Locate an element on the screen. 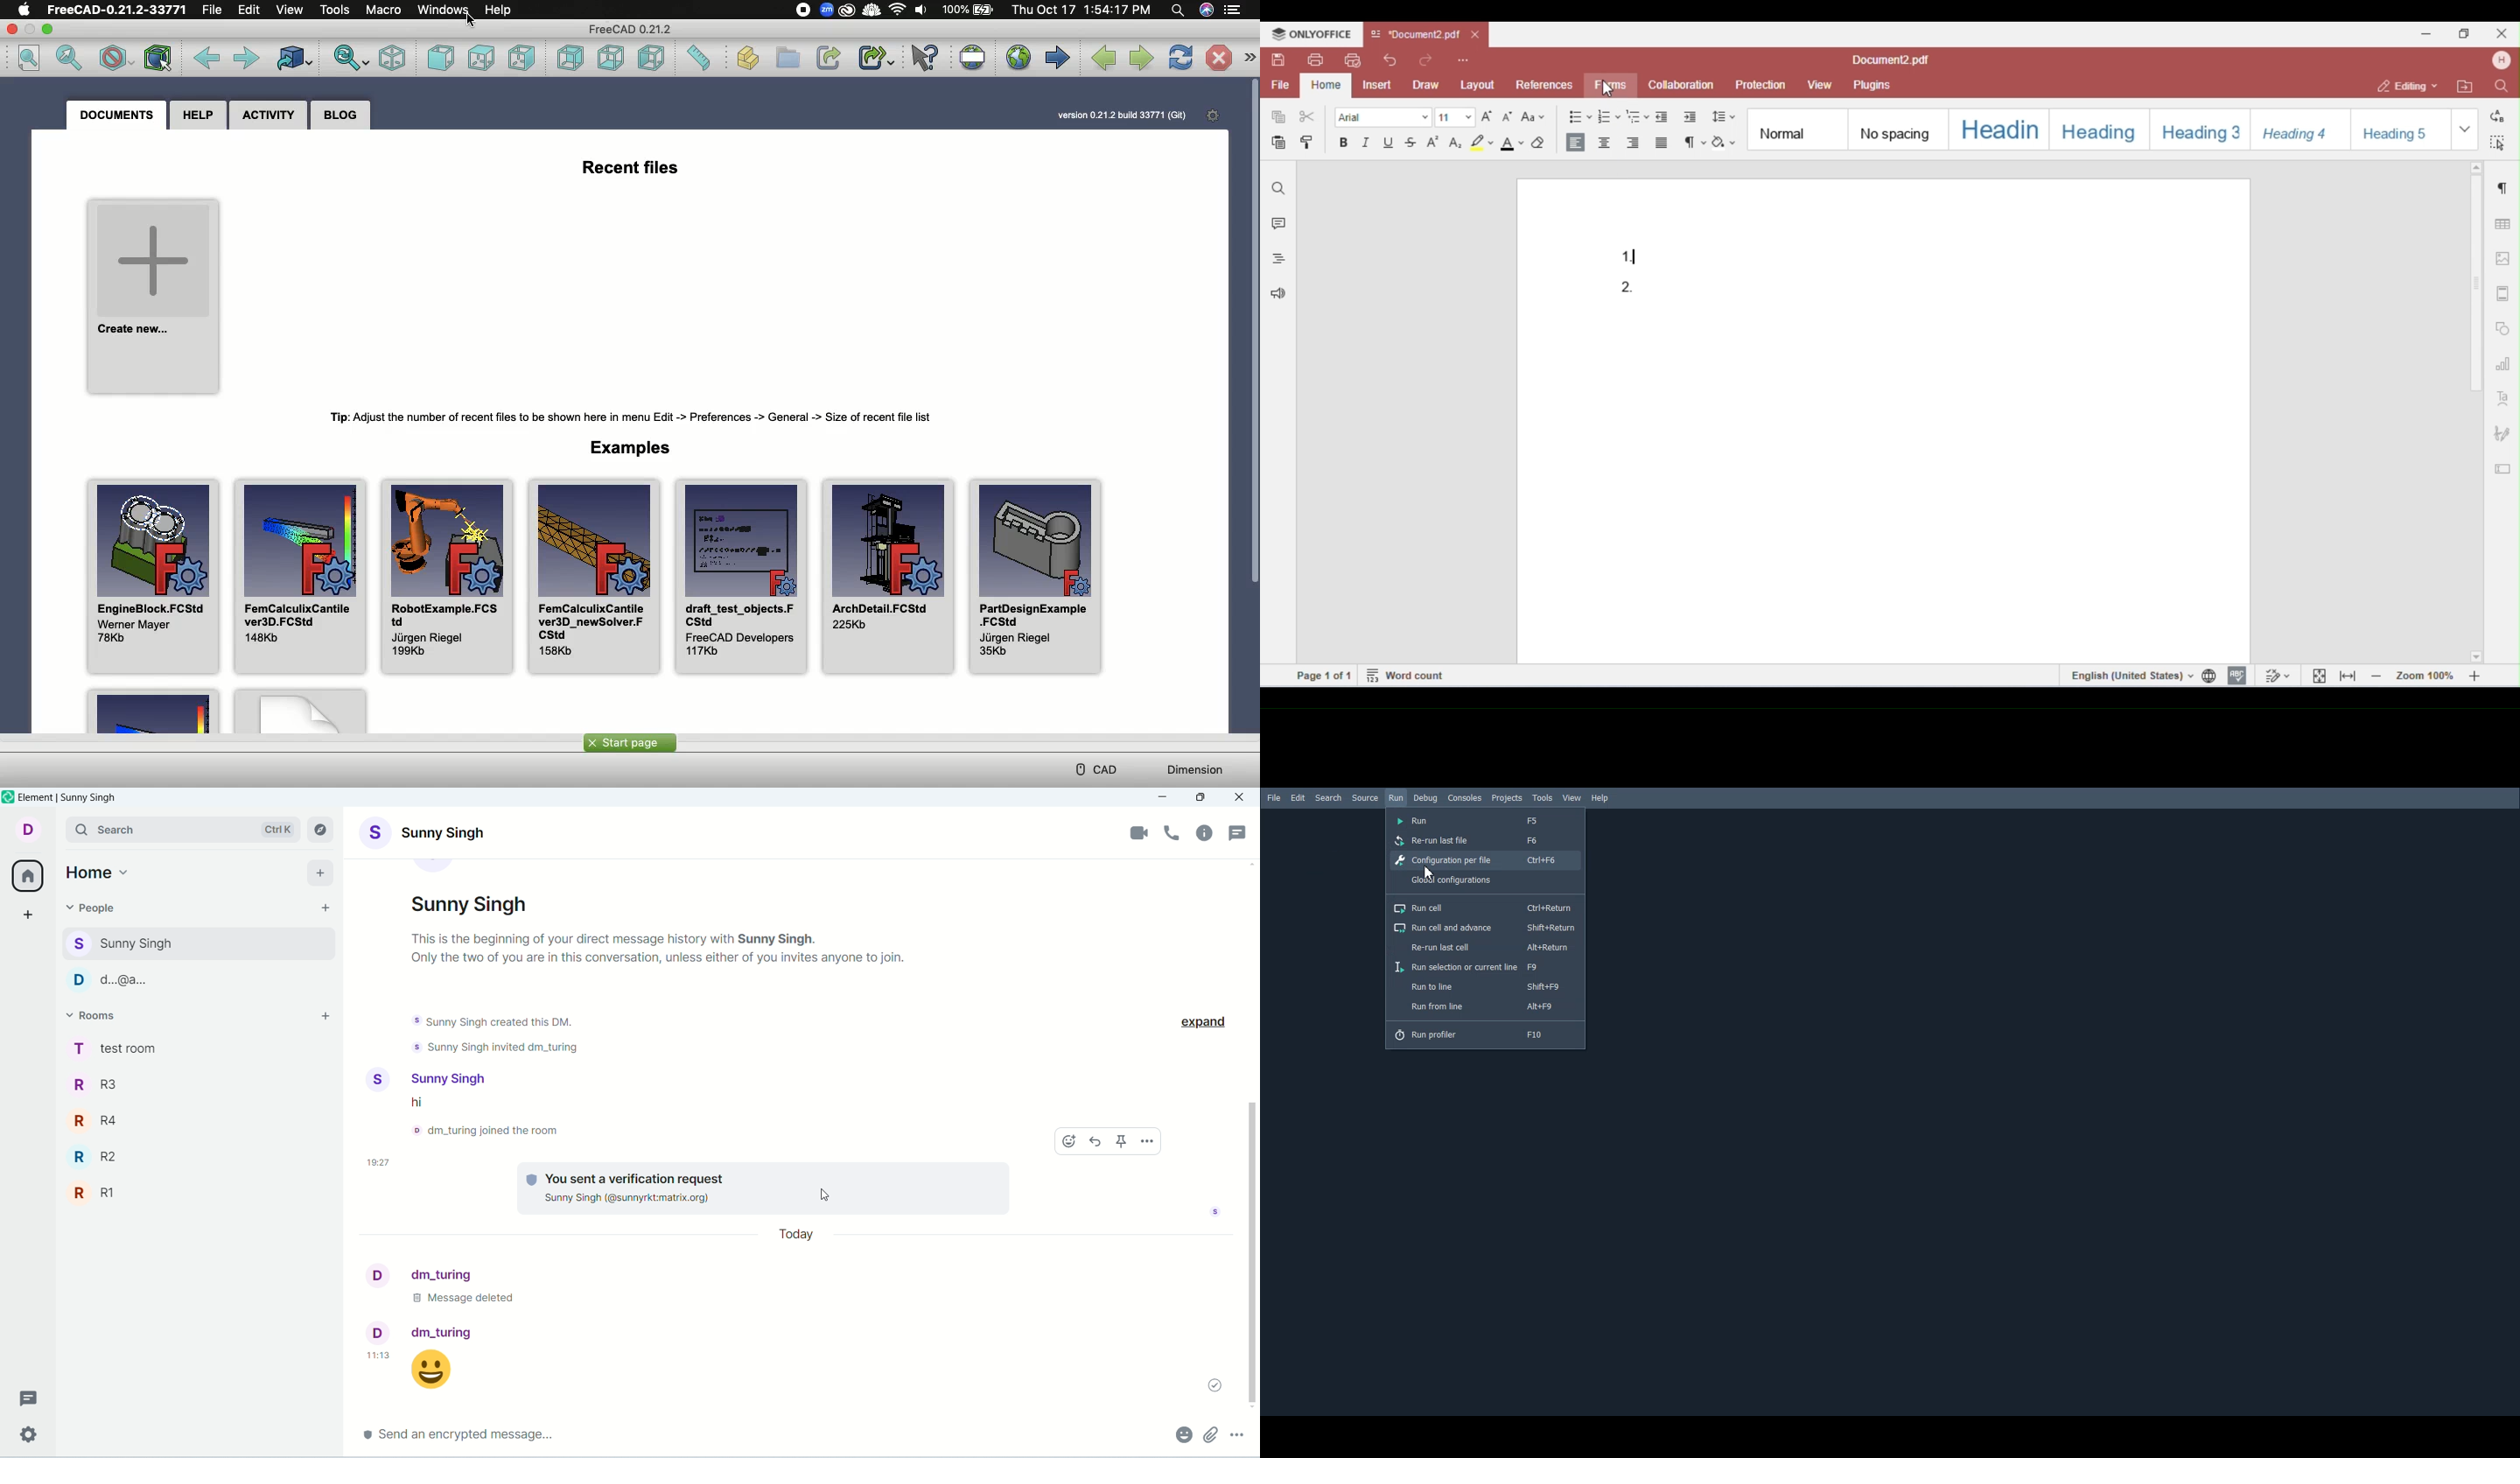  settings is located at coordinates (26, 1437).